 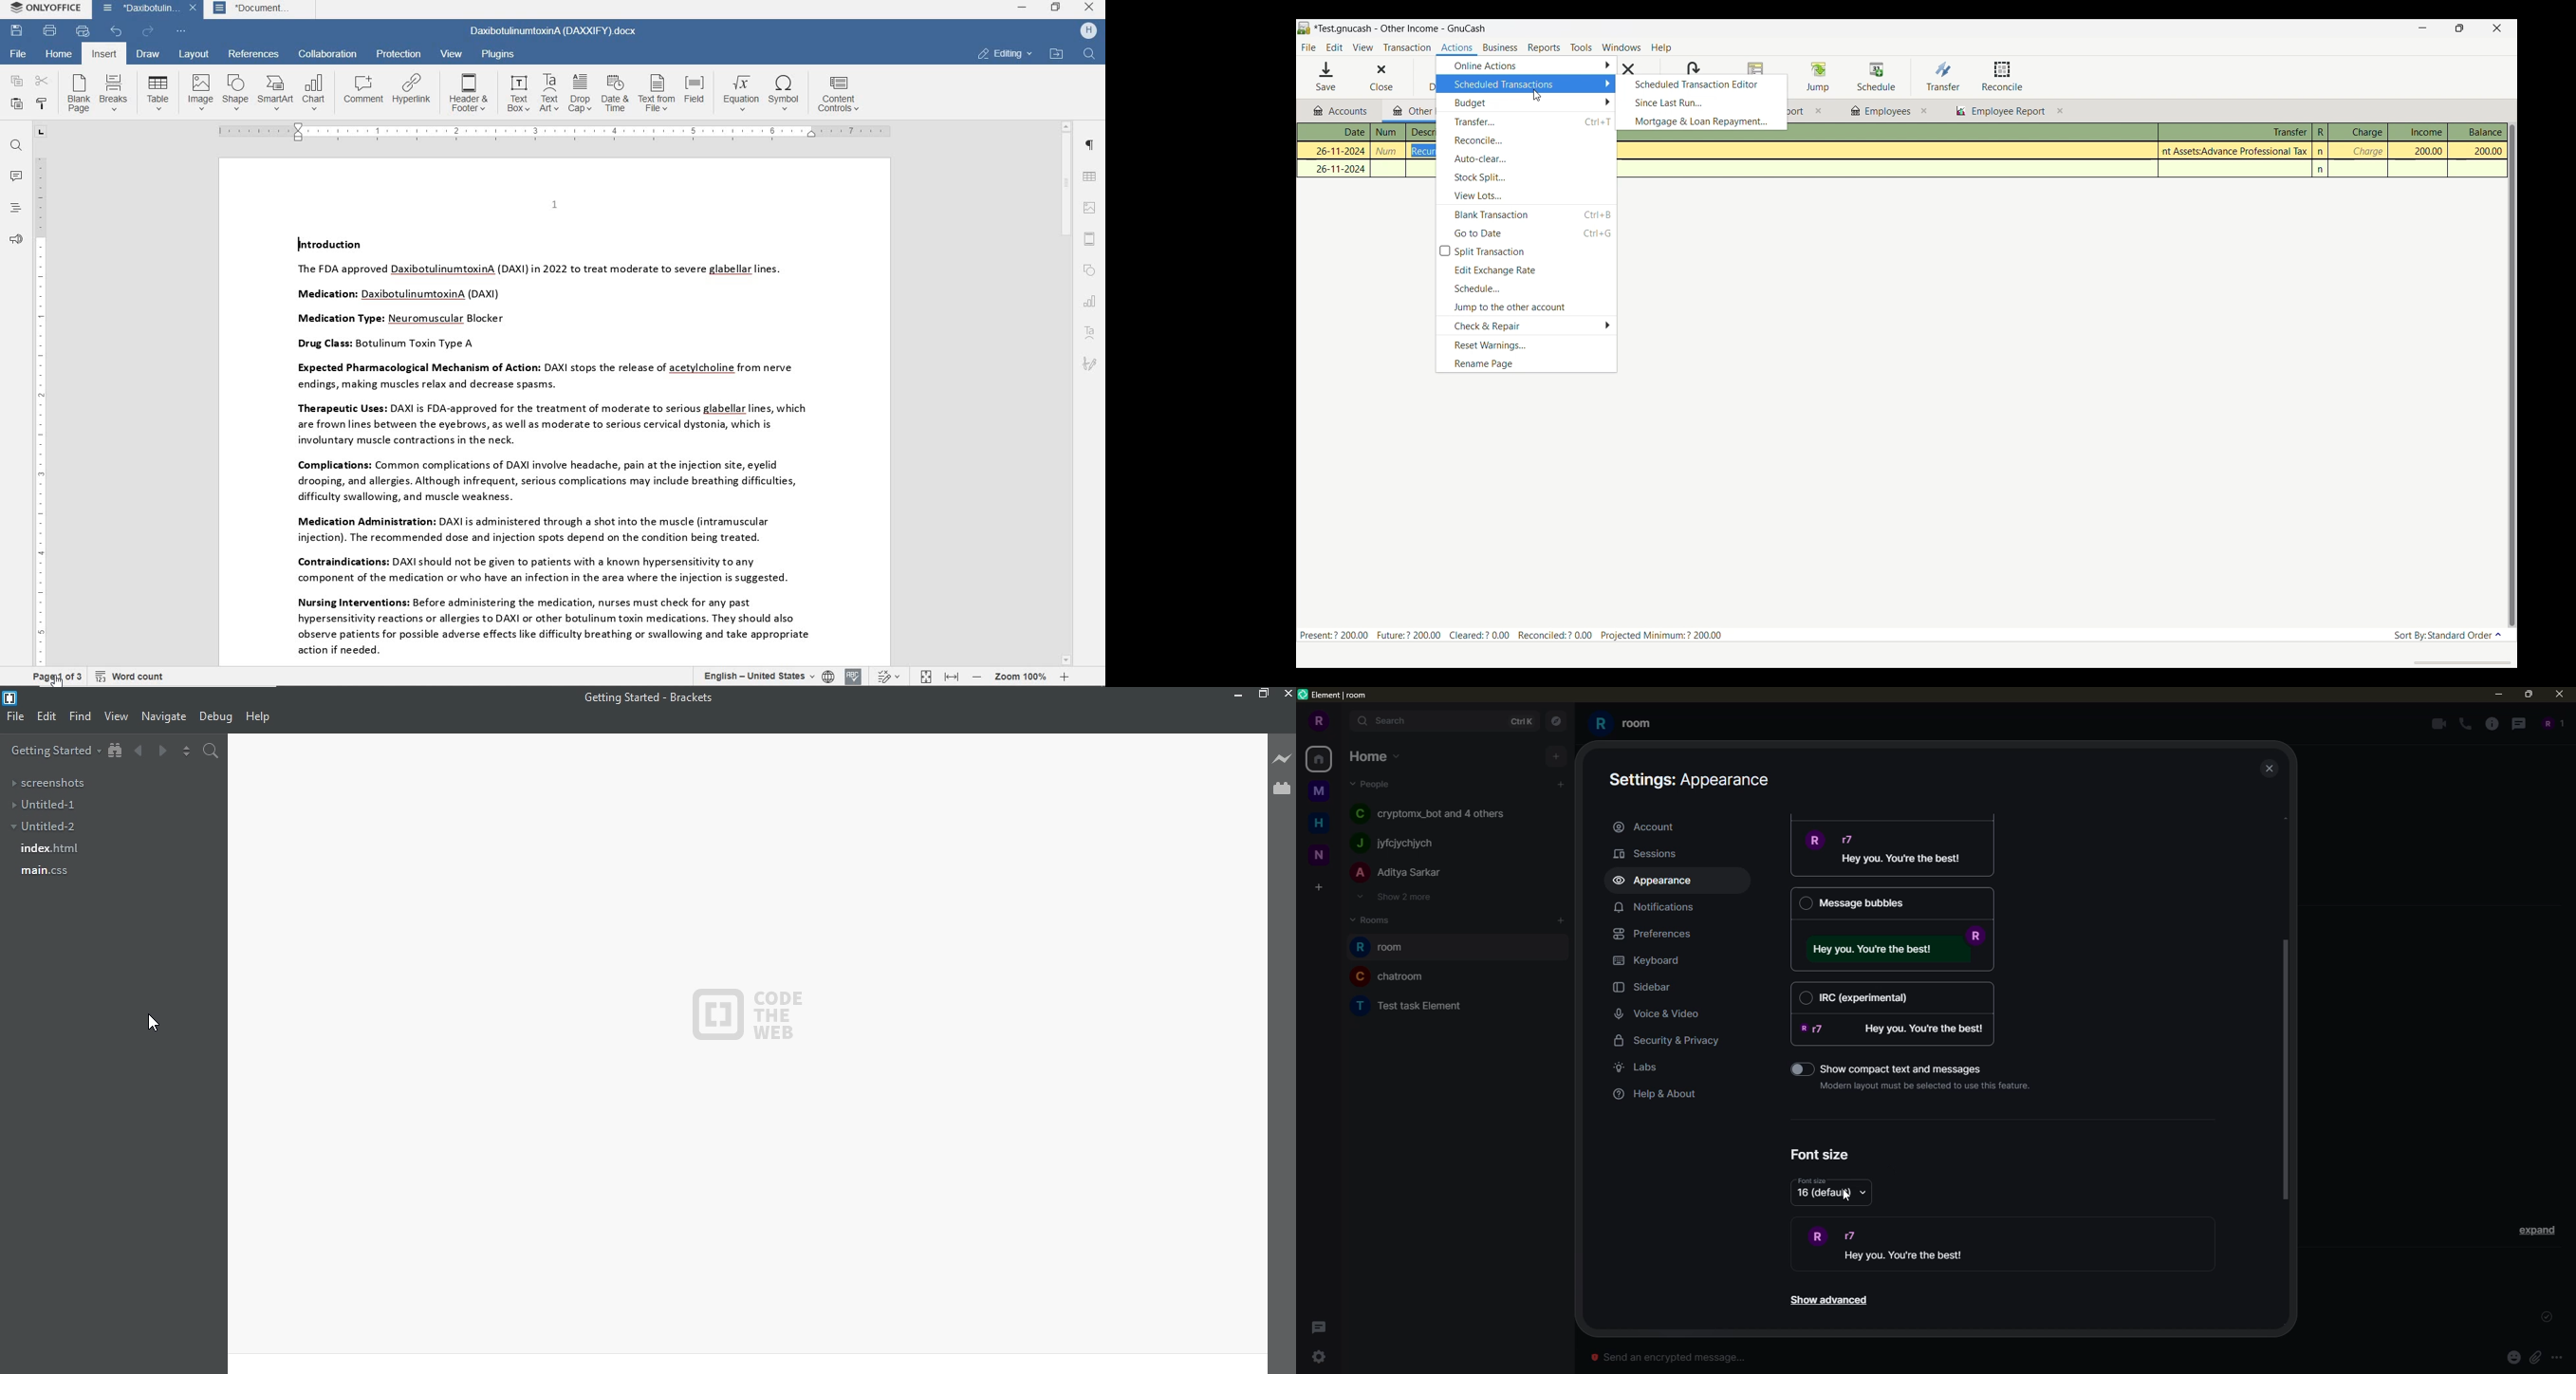 What do you see at coordinates (1316, 1327) in the screenshot?
I see `threads` at bounding box center [1316, 1327].